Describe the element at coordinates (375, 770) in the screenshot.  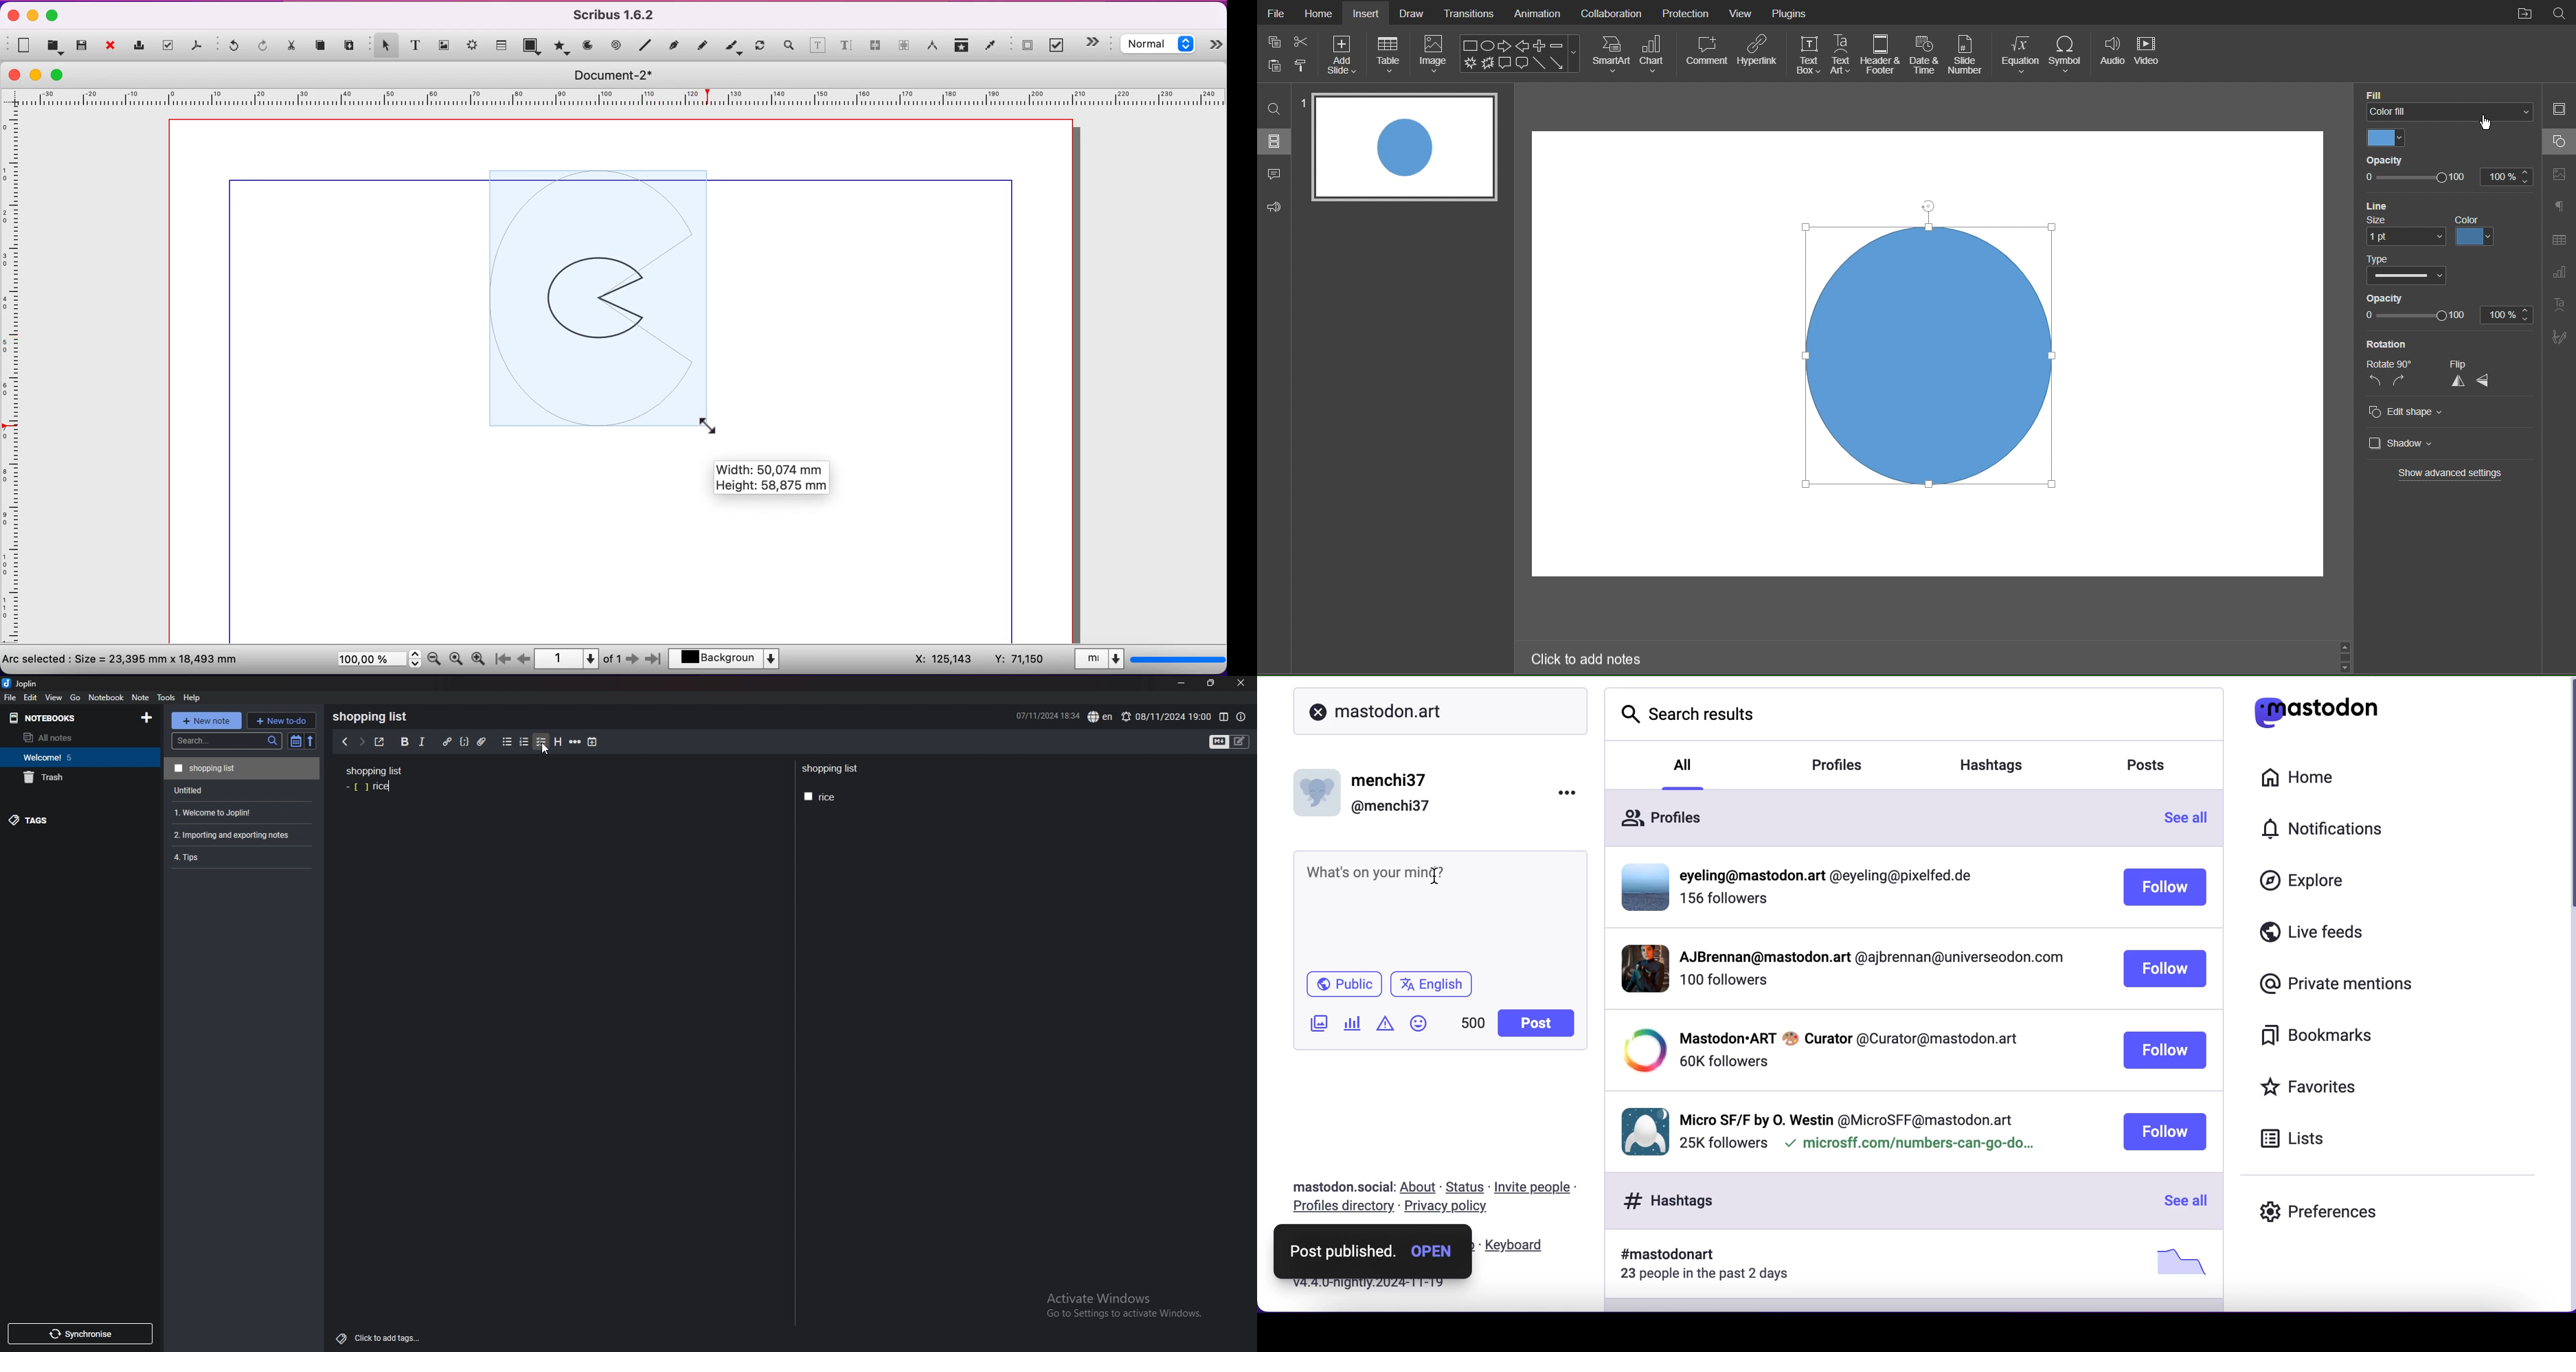
I see `Shopping list` at that location.